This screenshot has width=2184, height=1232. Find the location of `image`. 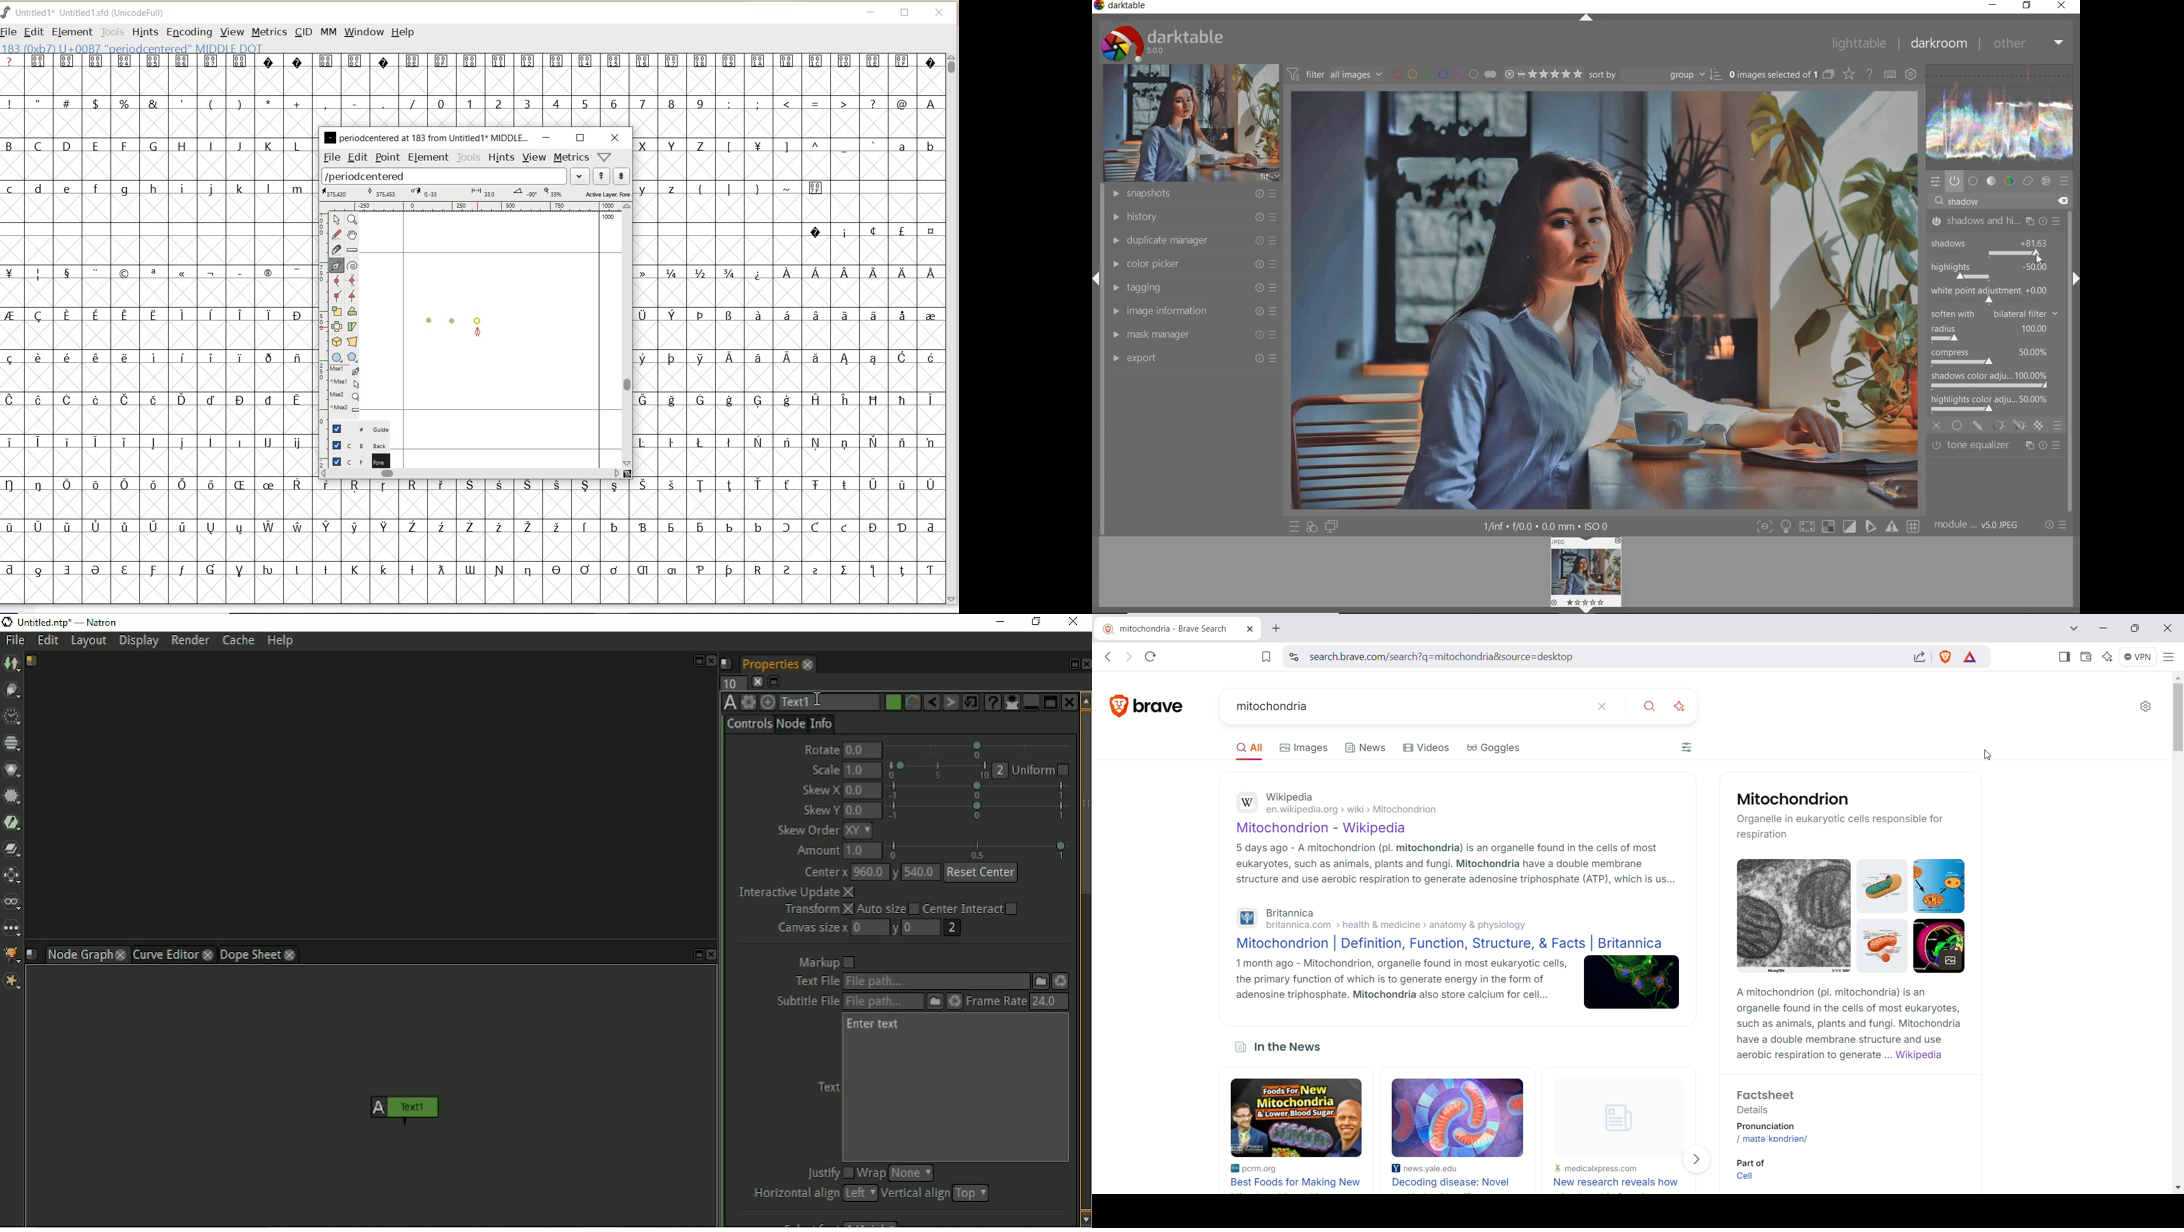

image is located at coordinates (1187, 124).